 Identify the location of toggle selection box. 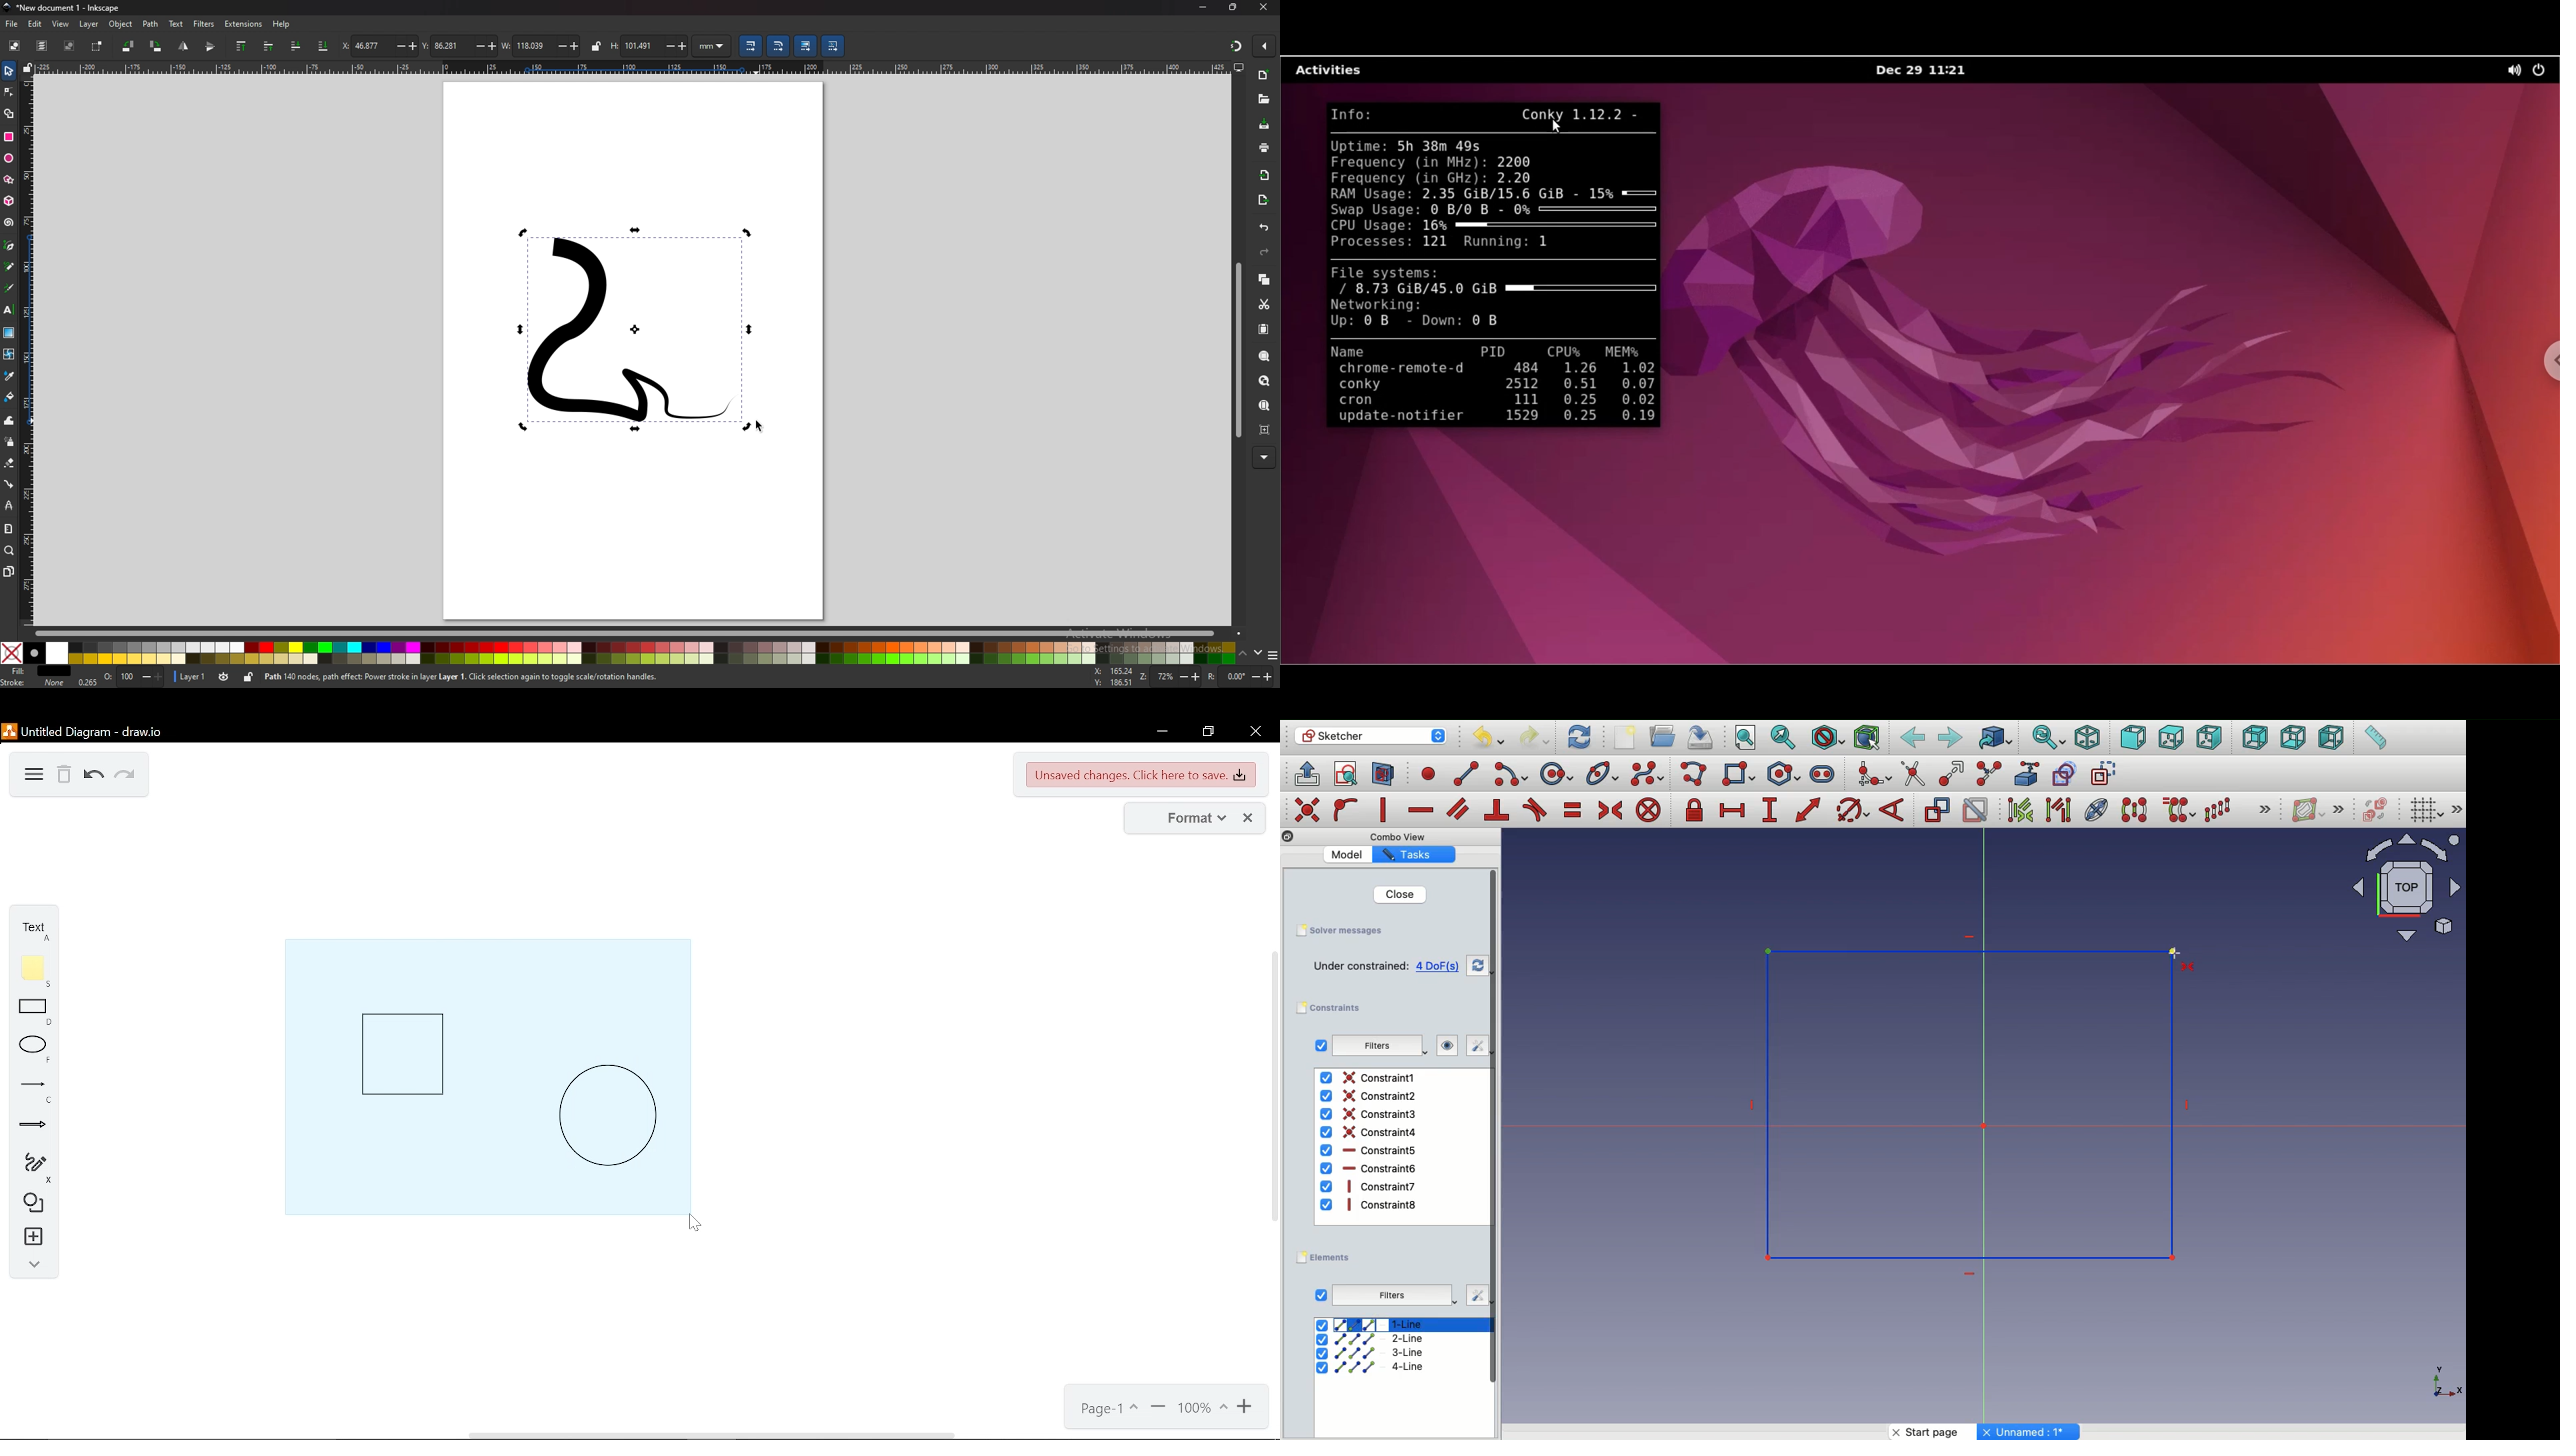
(97, 47).